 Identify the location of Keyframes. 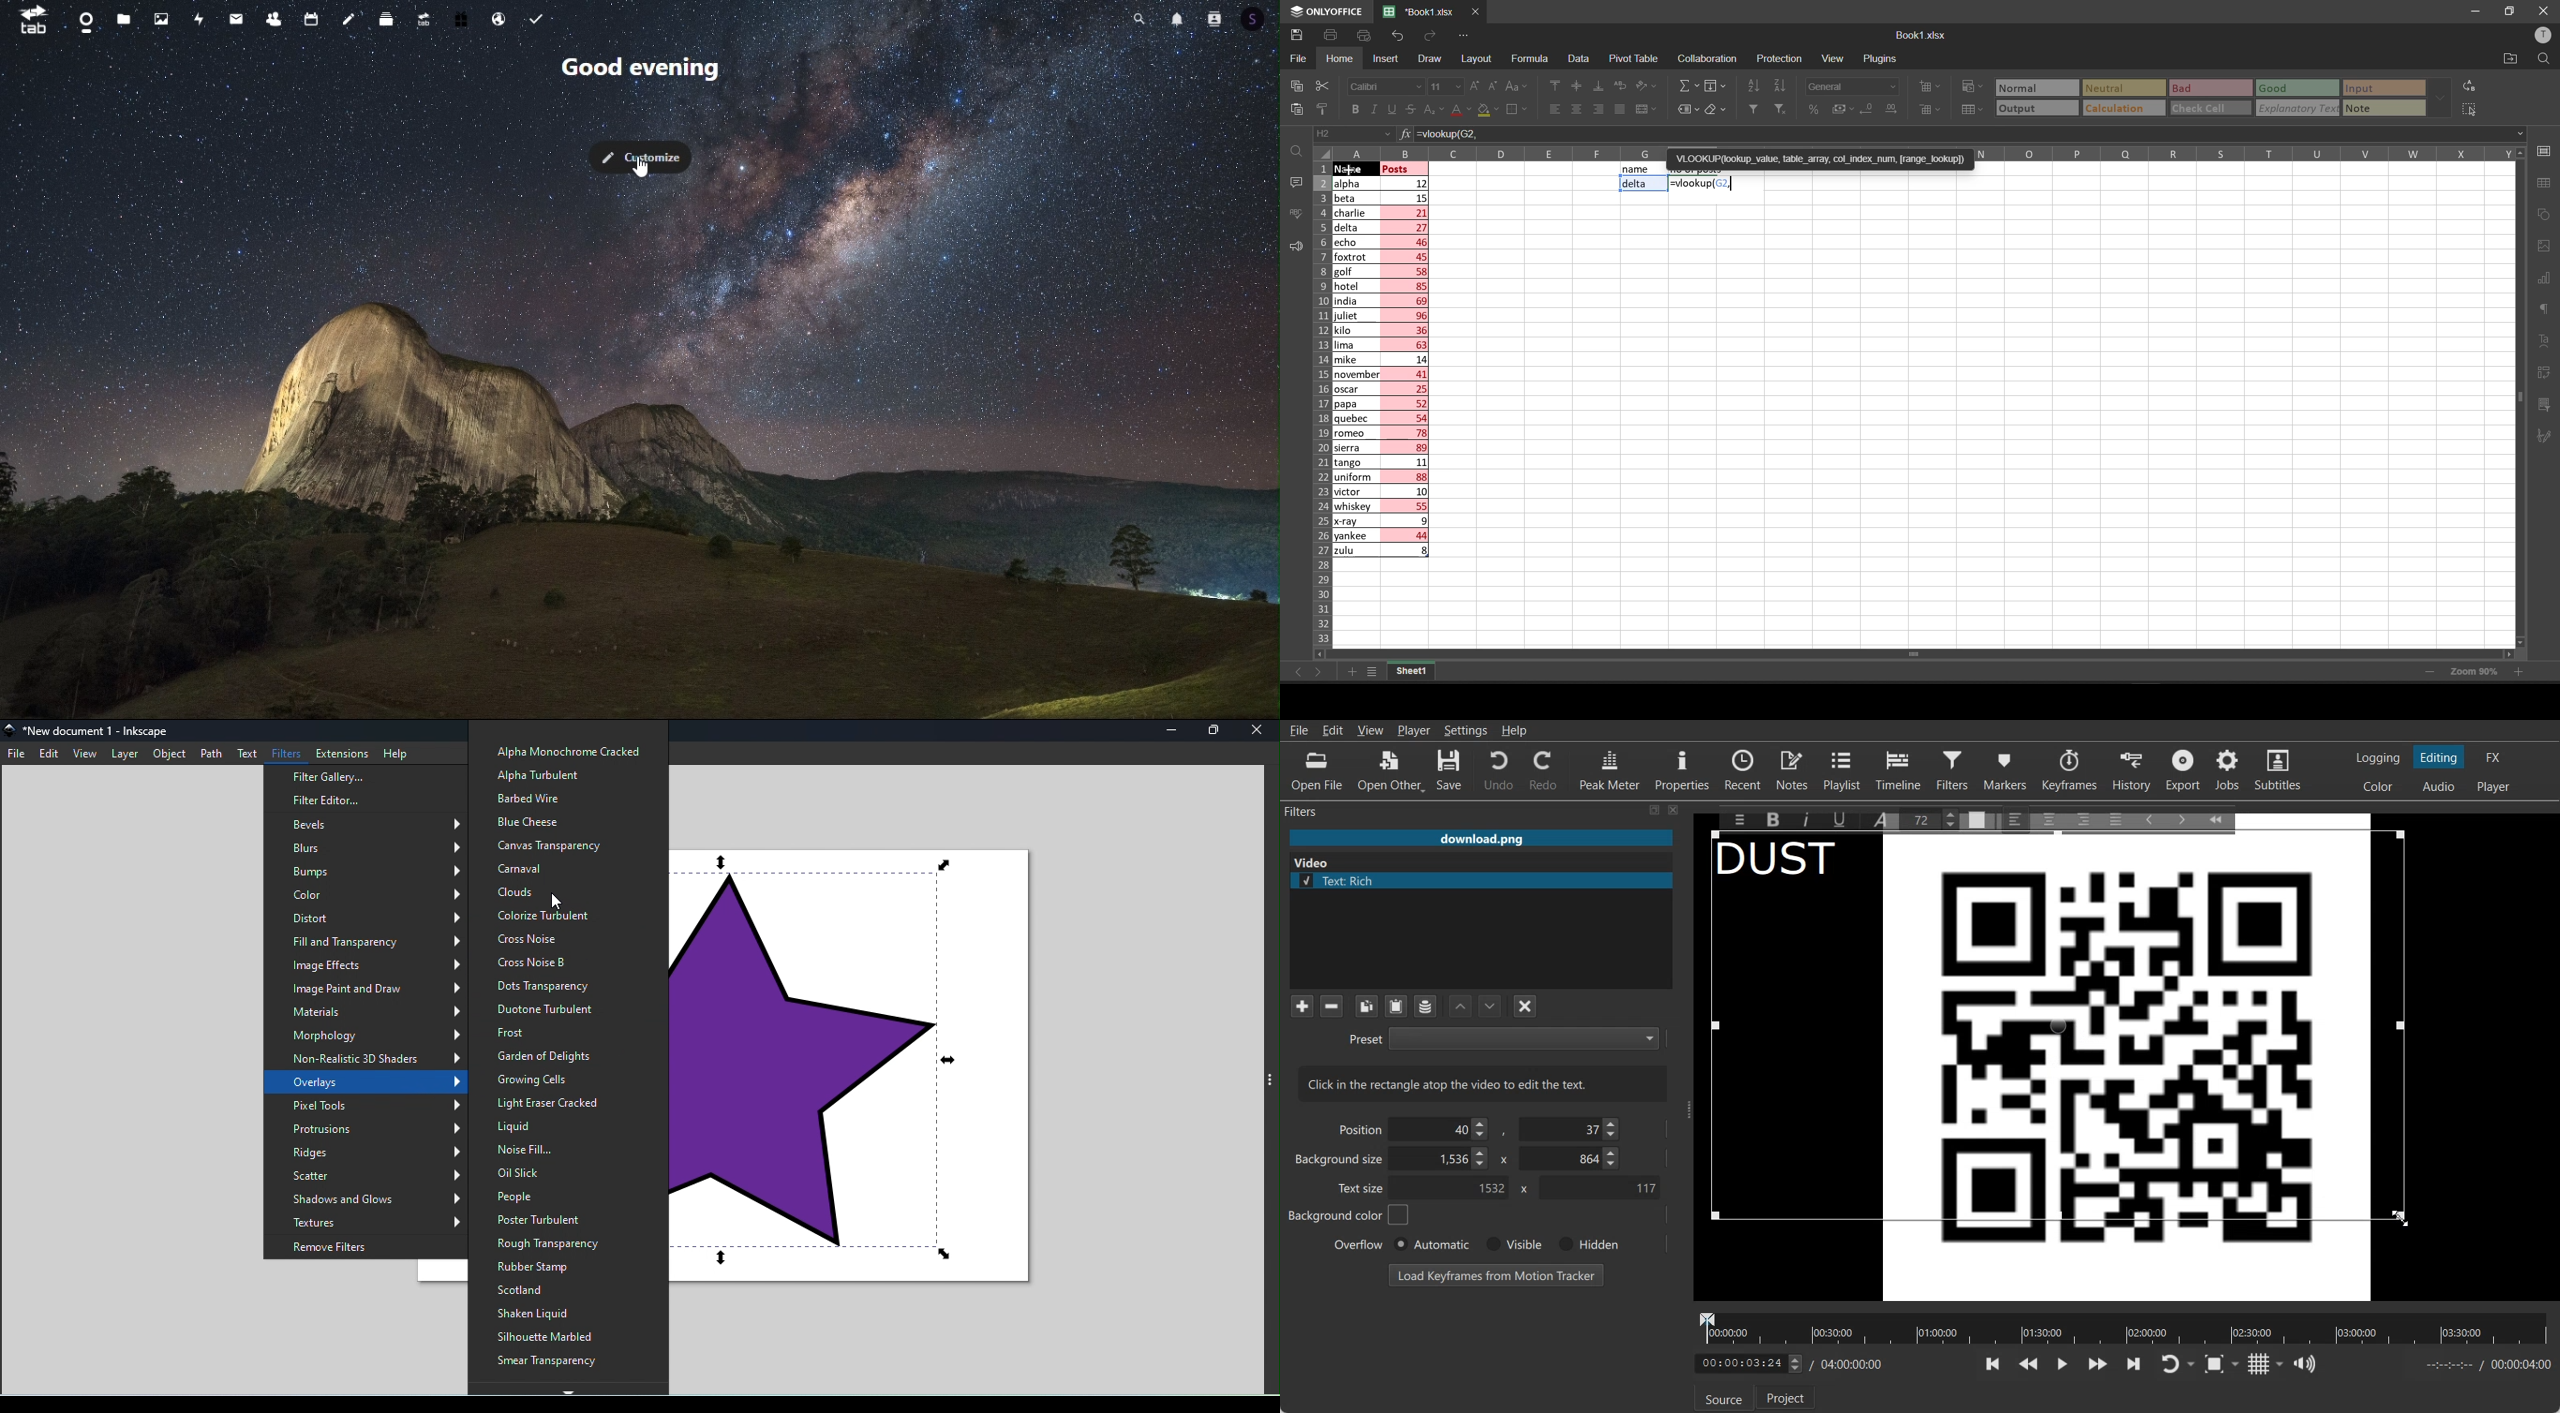
(2069, 769).